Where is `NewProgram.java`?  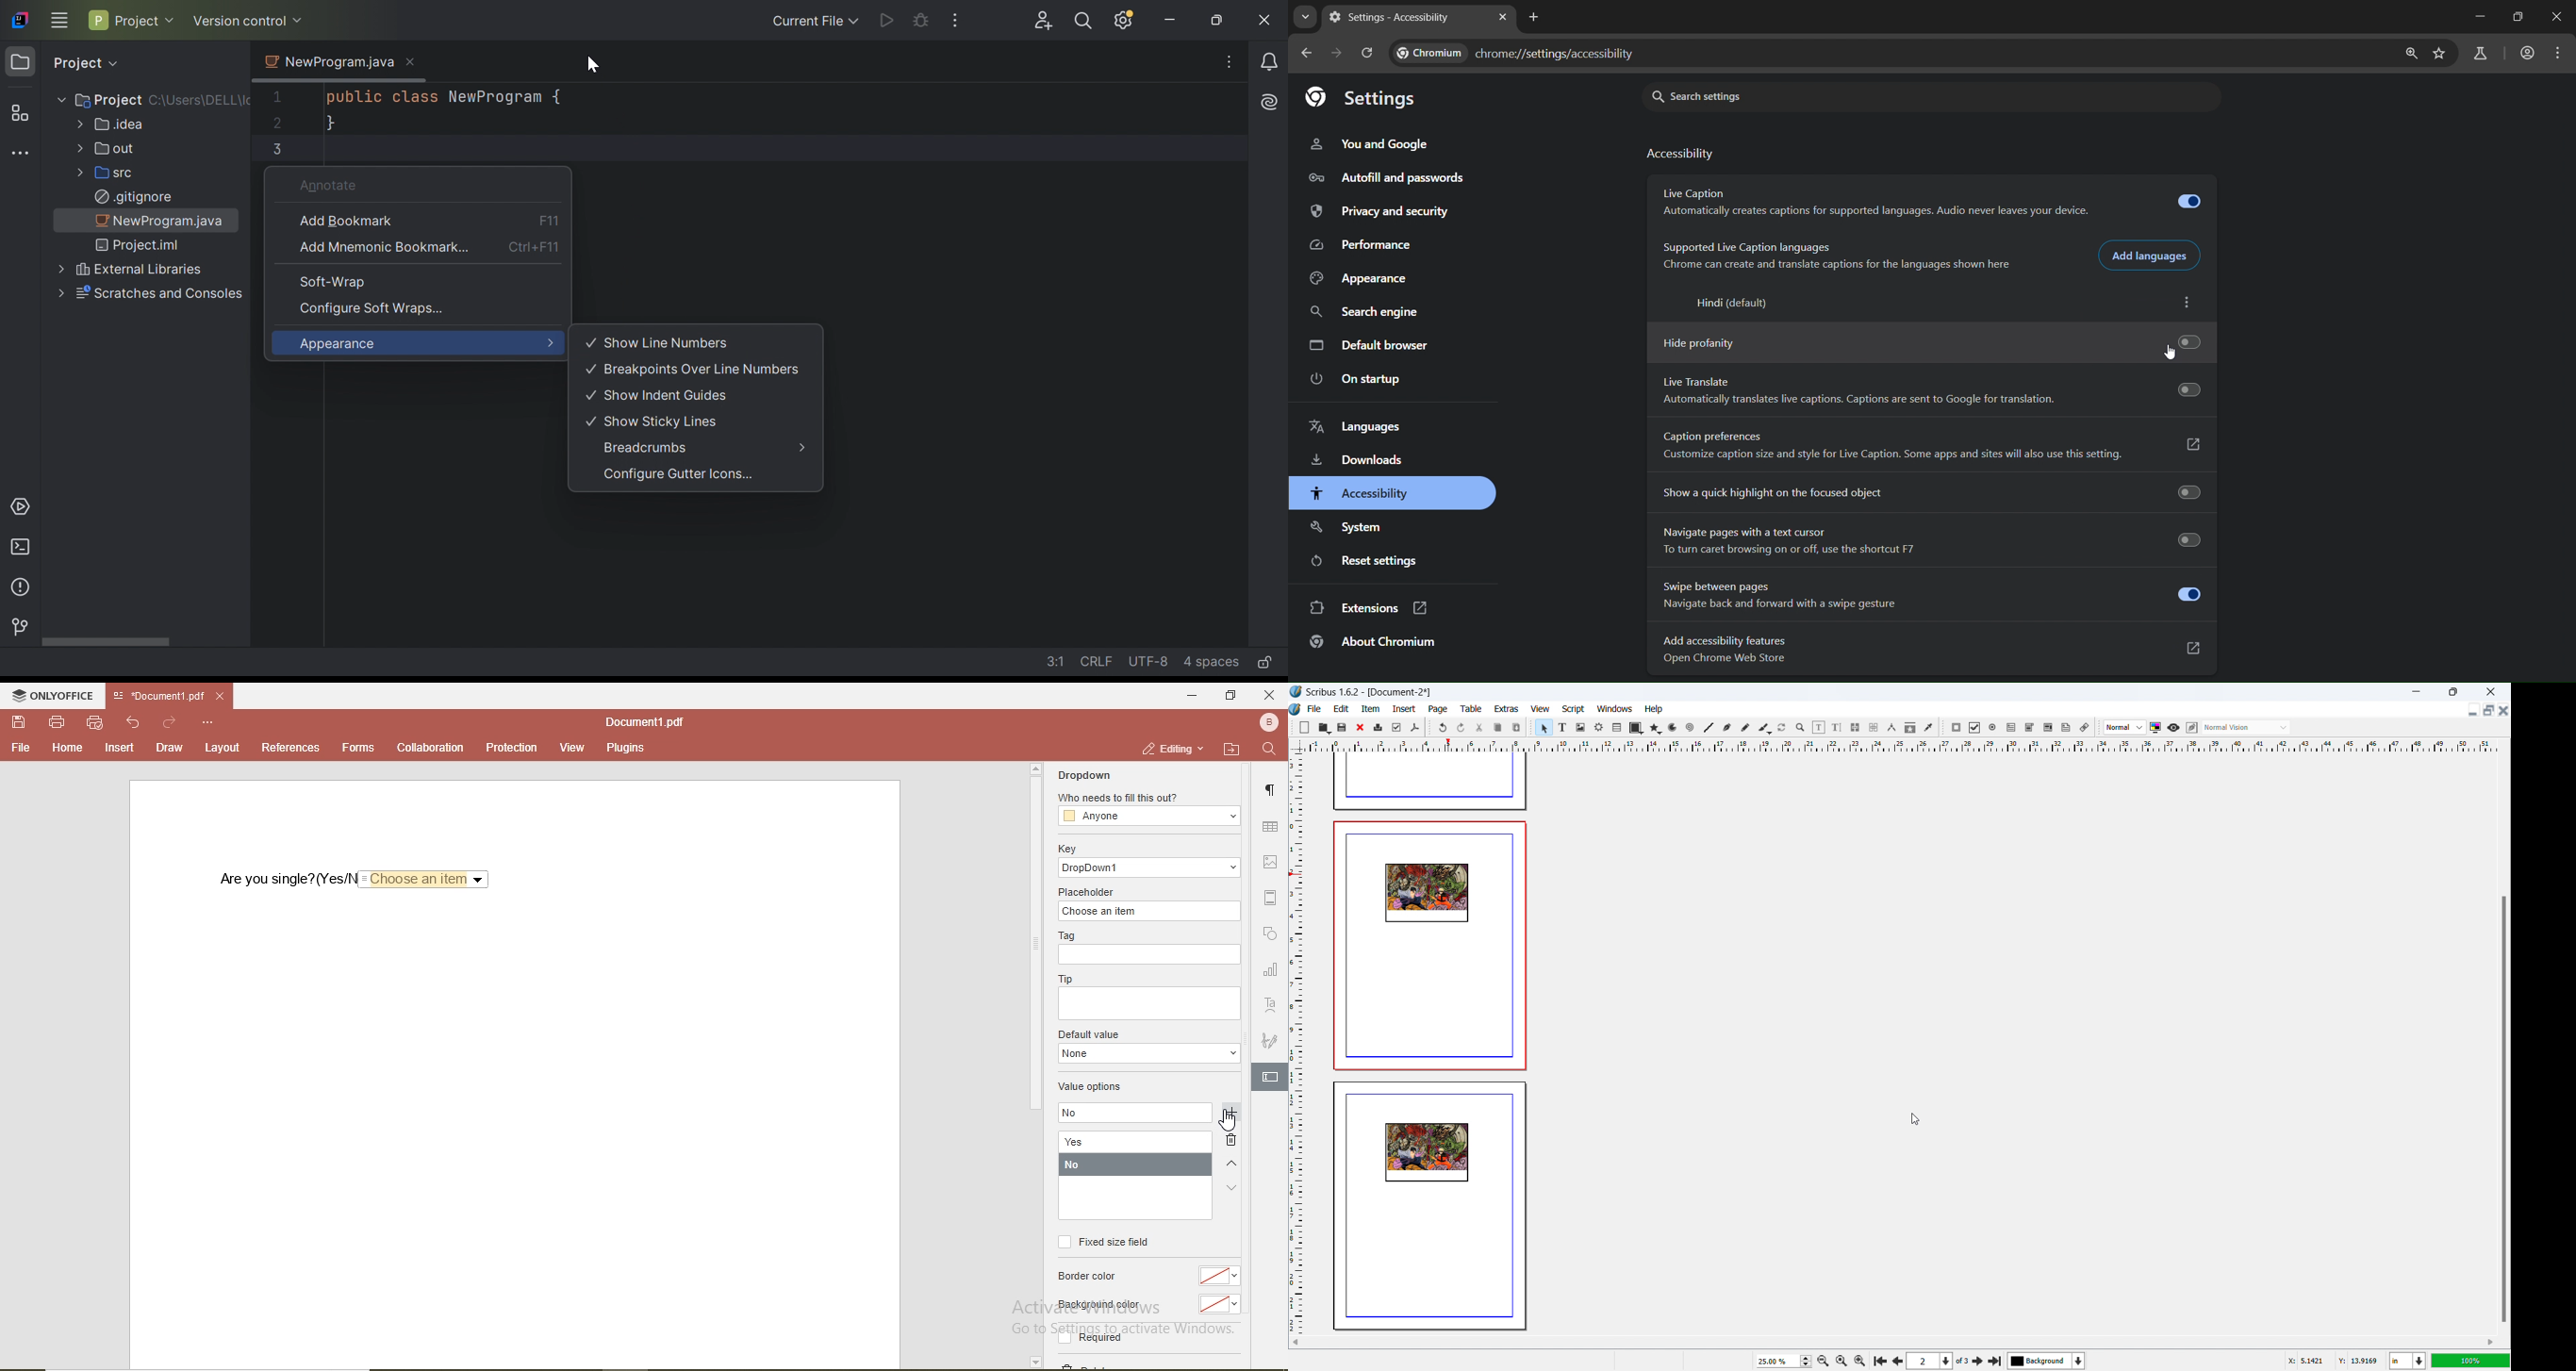
NewProgram.java is located at coordinates (164, 220).